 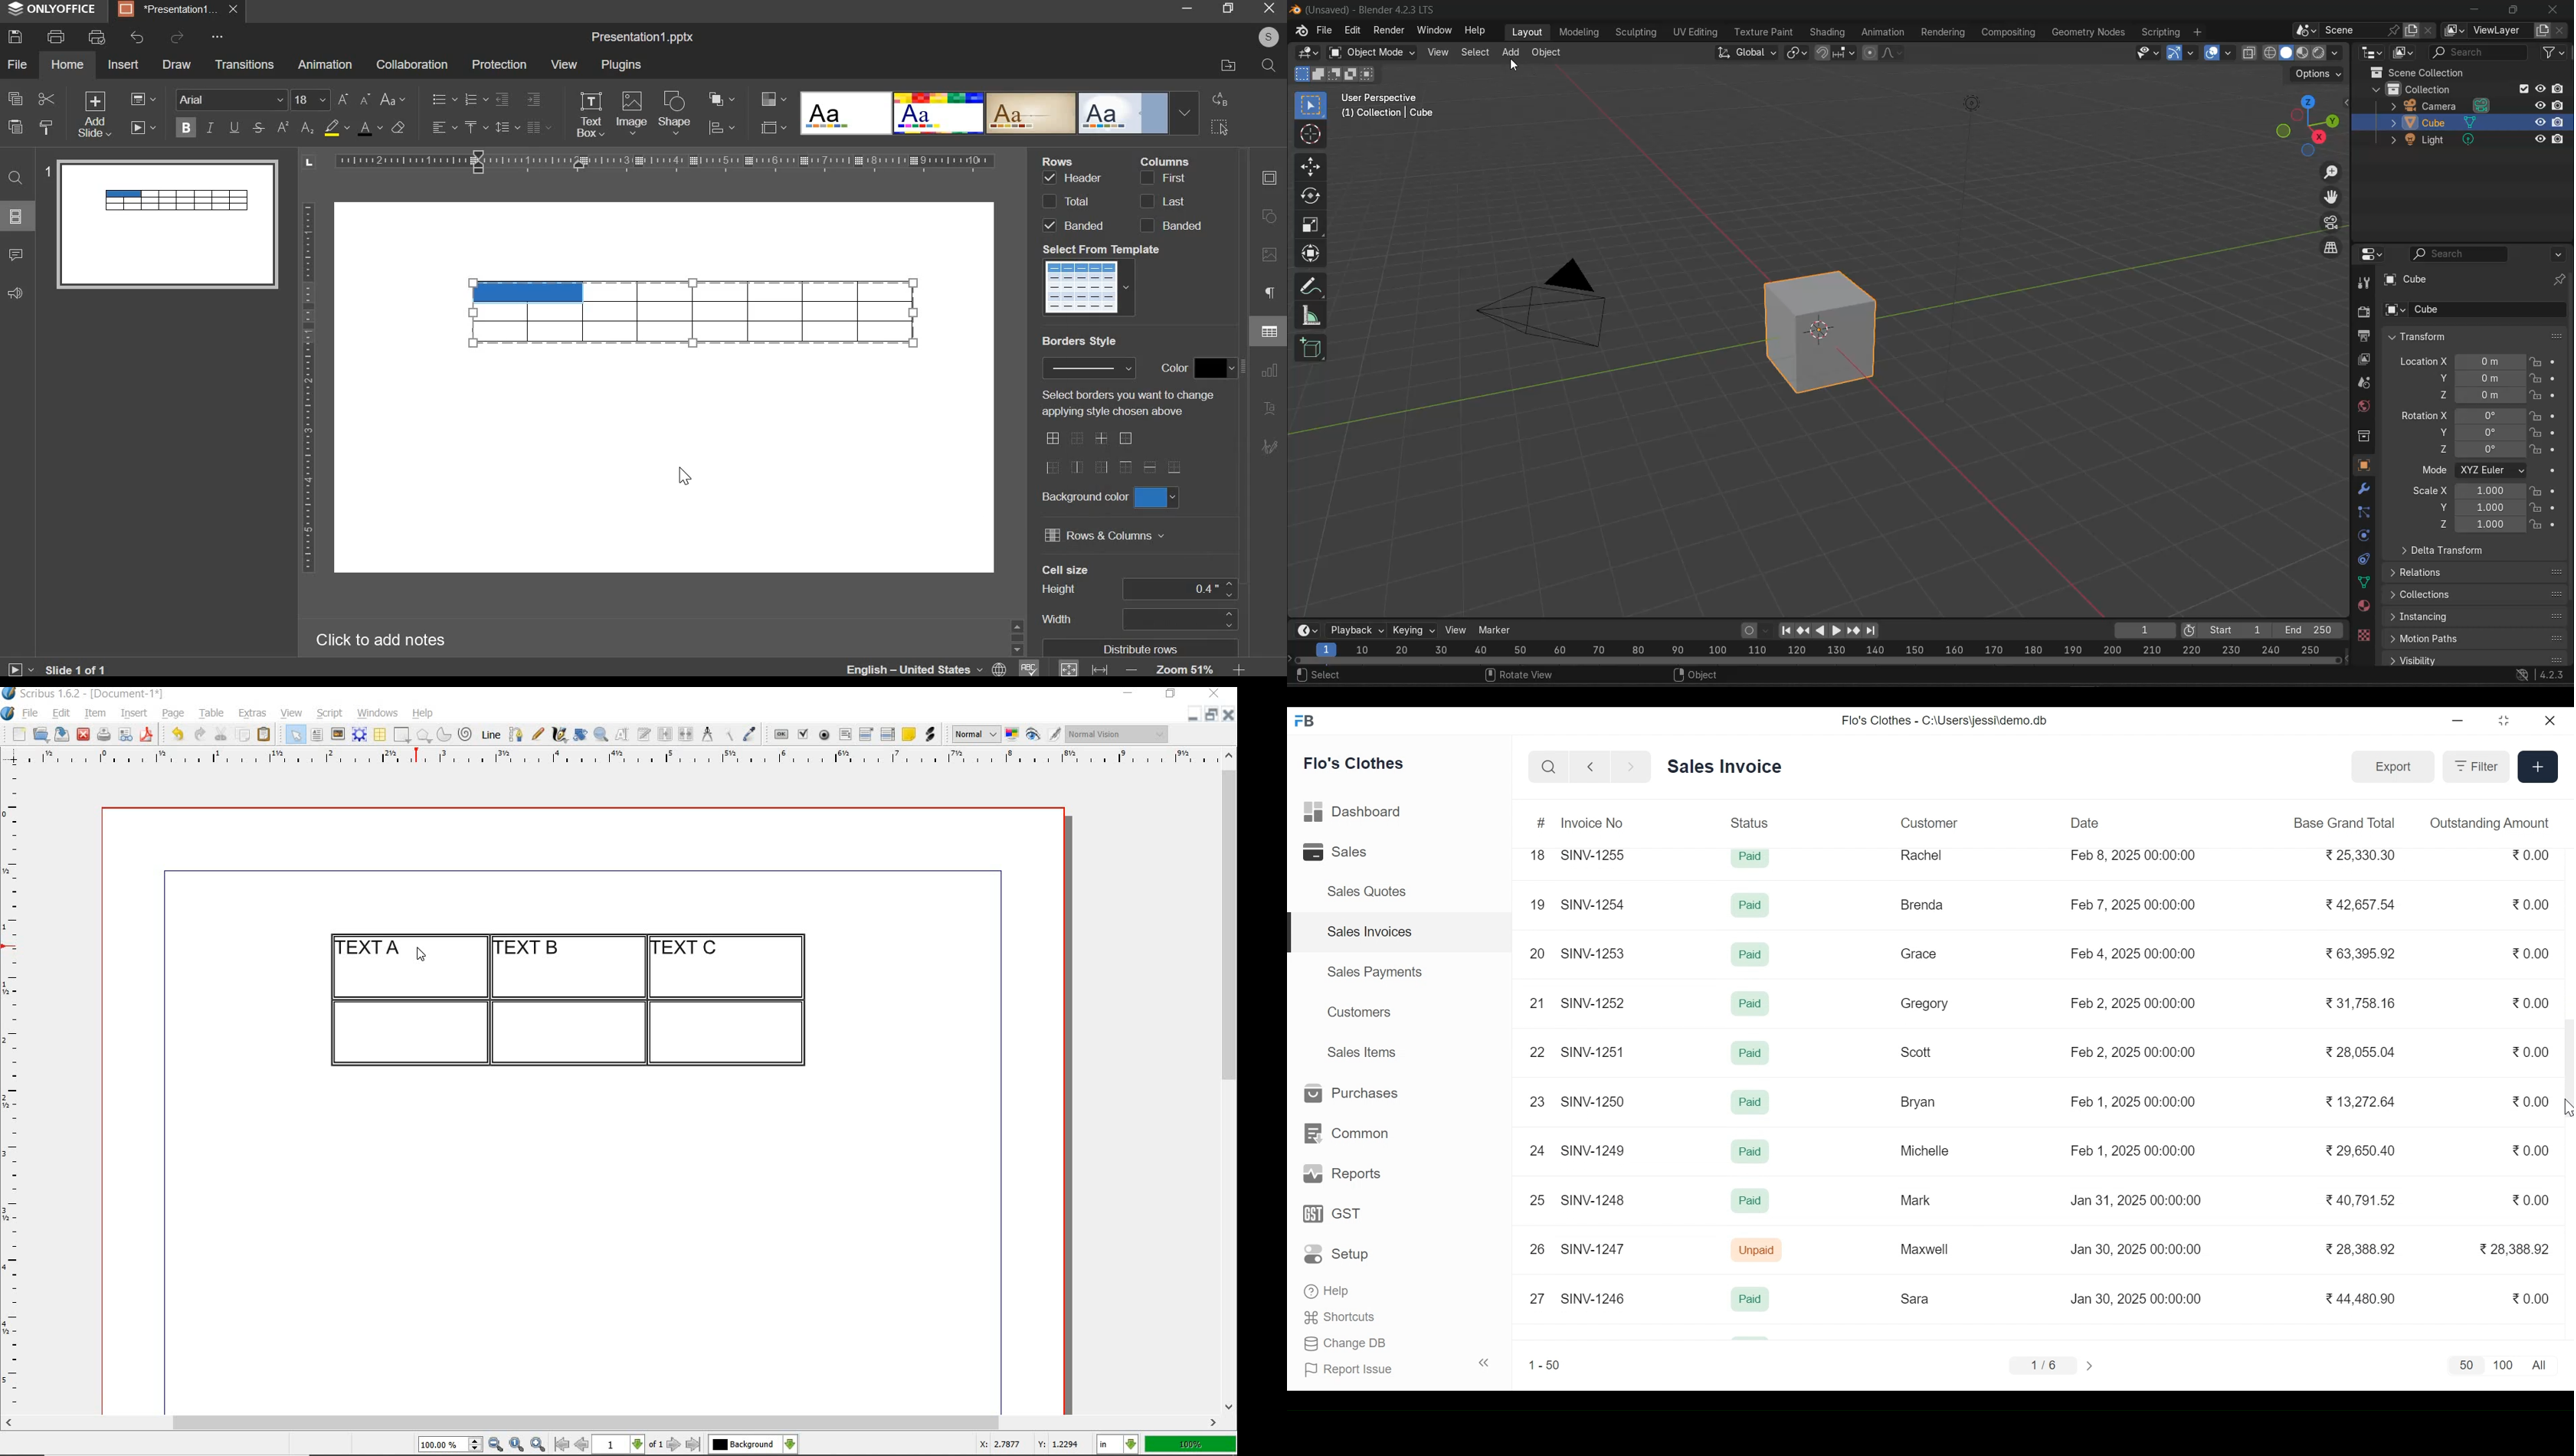 What do you see at coordinates (2532, 1149) in the screenshot?
I see `0.00` at bounding box center [2532, 1149].